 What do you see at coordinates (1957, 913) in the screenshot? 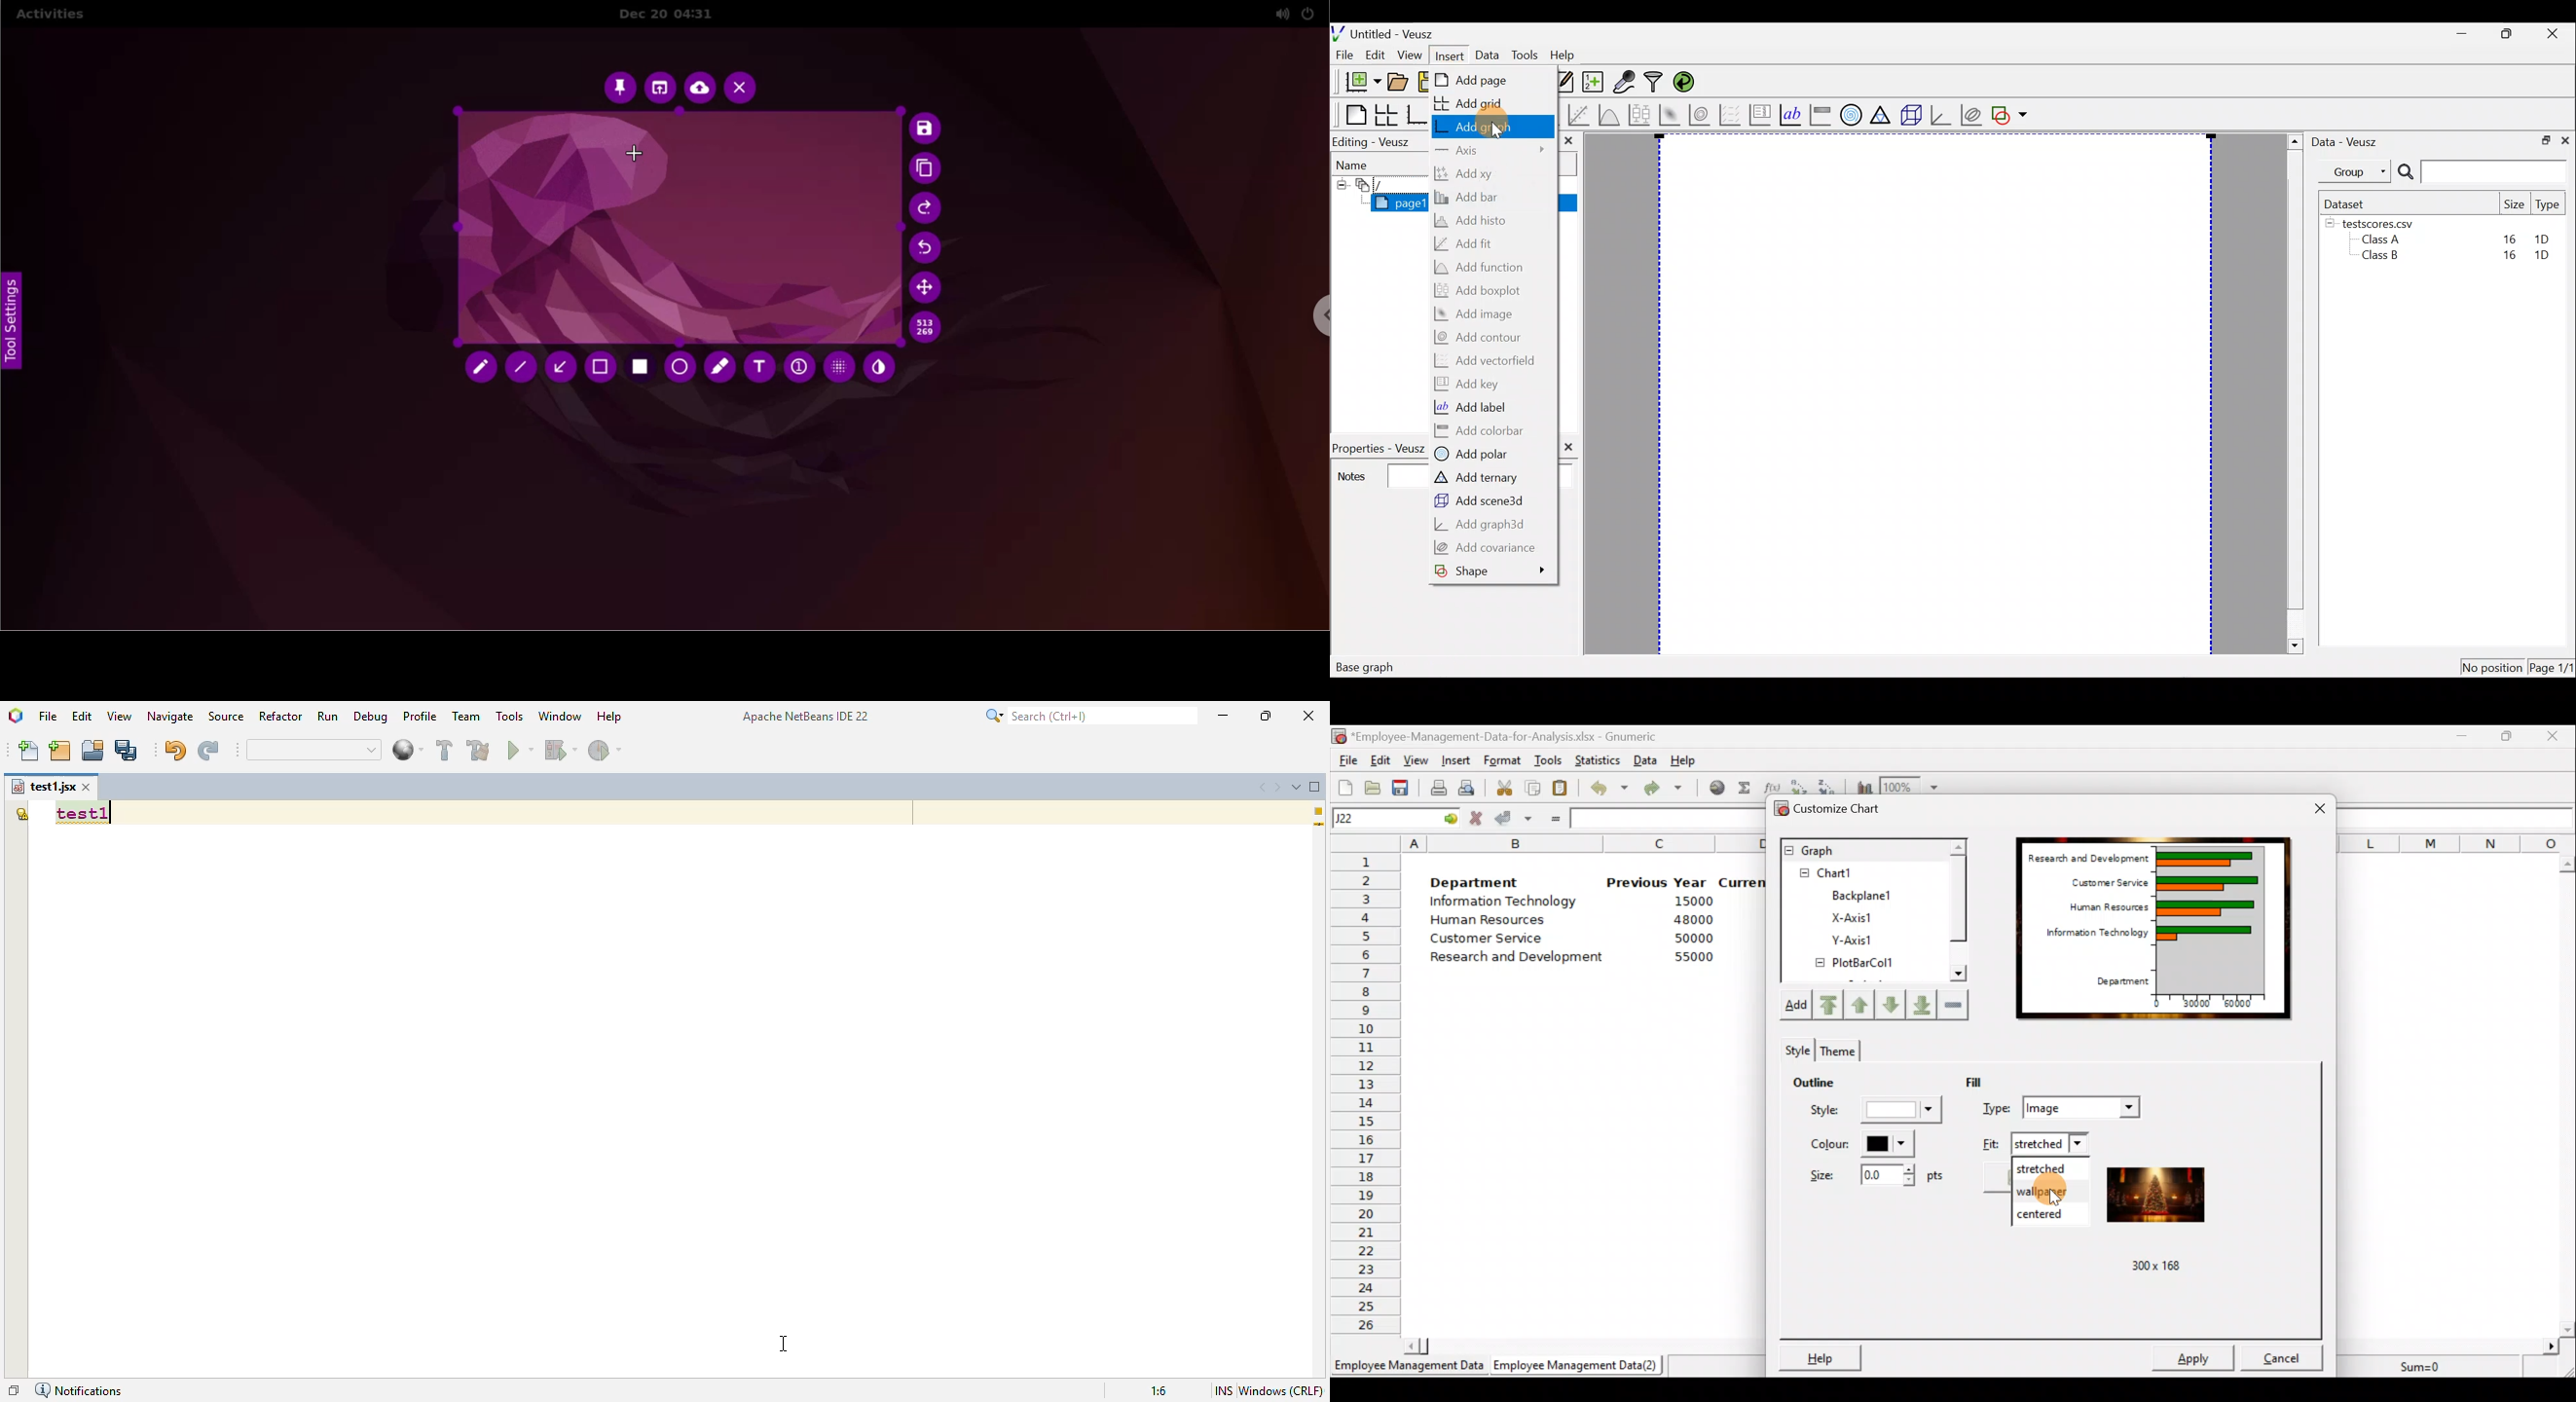
I see `Scroll bar` at bounding box center [1957, 913].